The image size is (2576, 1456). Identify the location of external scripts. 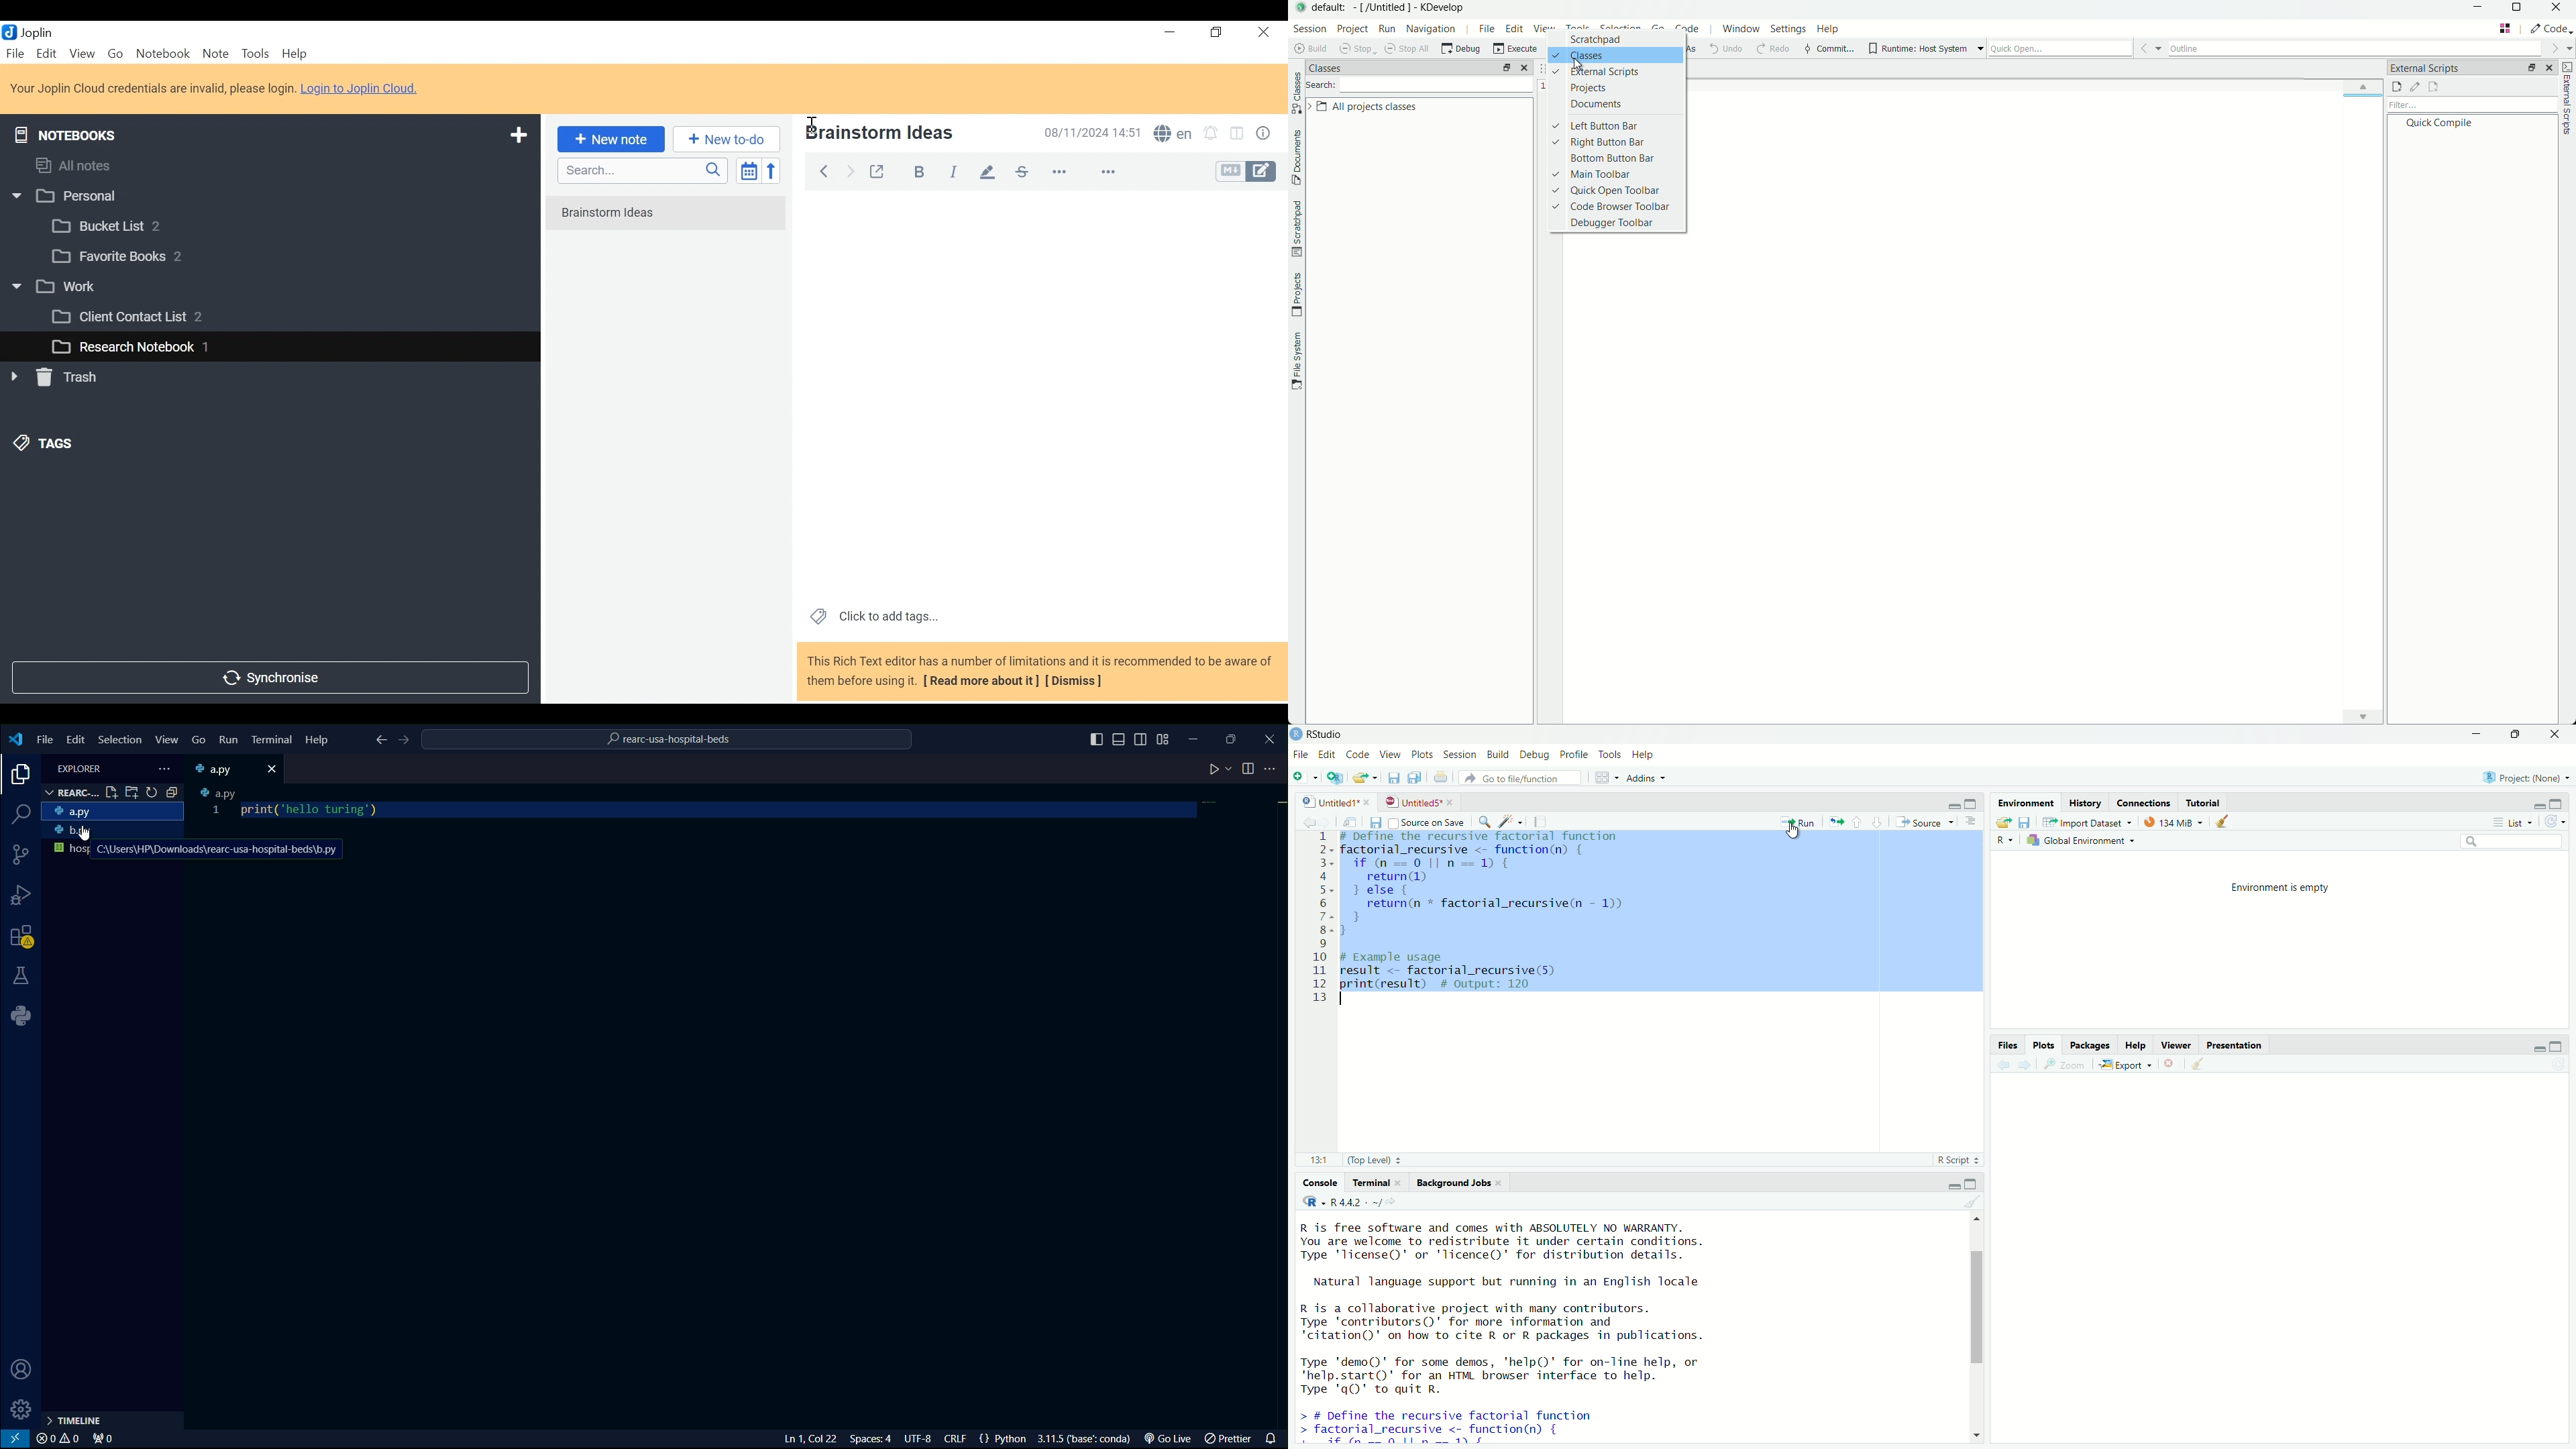
(1615, 73).